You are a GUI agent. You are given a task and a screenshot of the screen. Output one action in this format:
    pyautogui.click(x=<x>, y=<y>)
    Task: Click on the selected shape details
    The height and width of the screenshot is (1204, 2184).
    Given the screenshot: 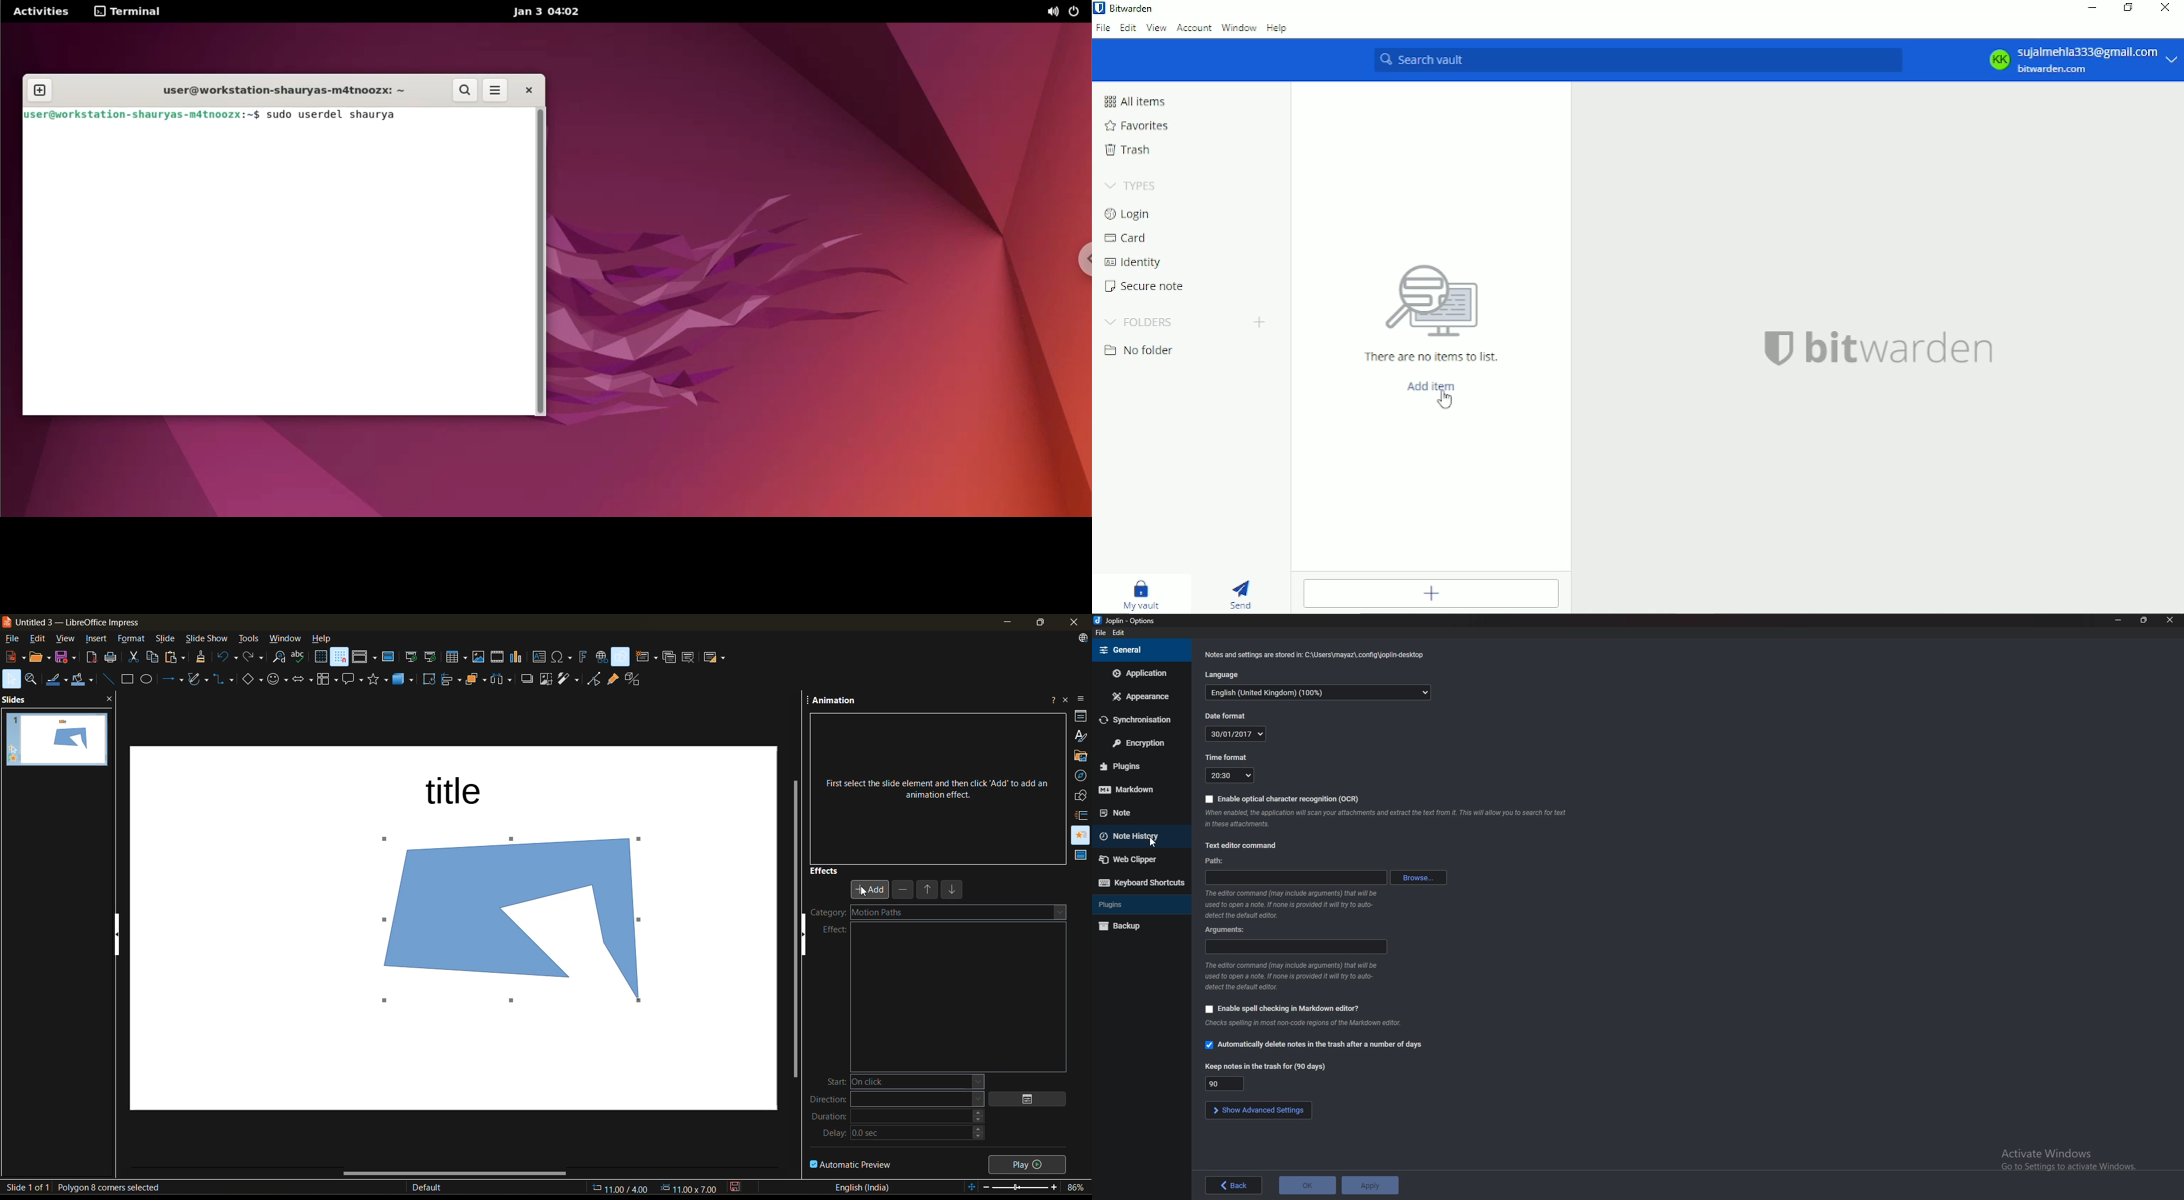 What is the action you would take?
    pyautogui.click(x=108, y=1188)
    